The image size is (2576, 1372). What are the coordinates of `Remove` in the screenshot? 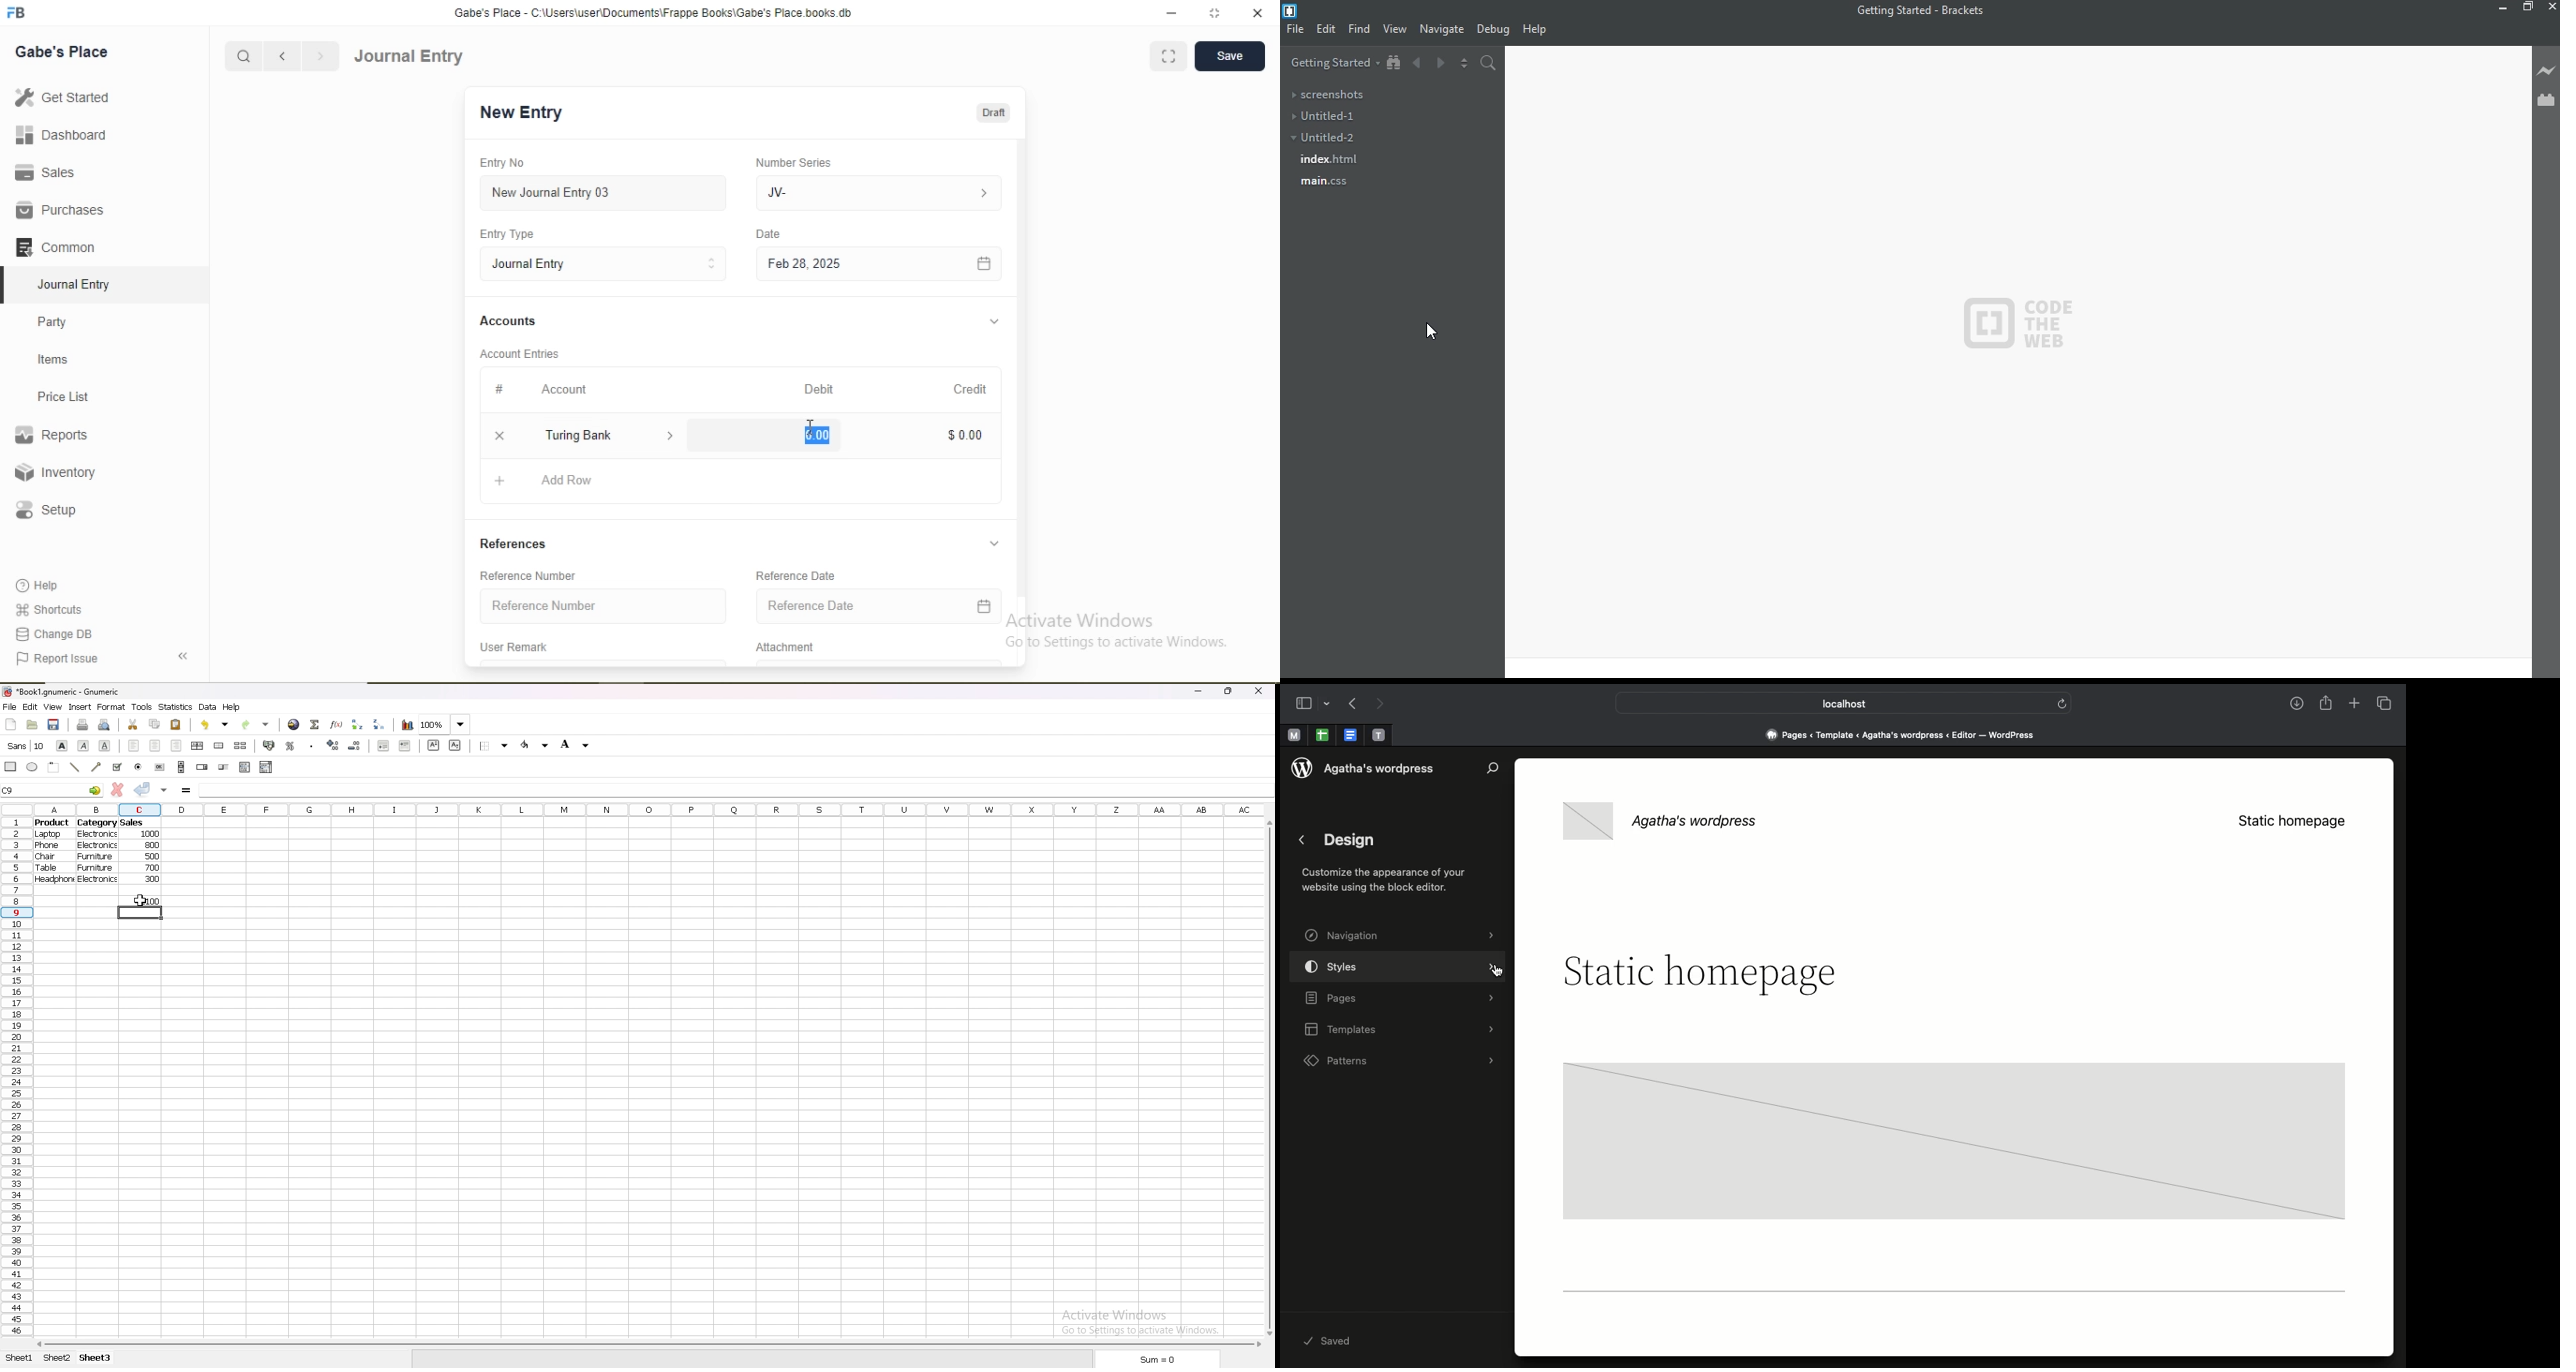 It's located at (499, 436).